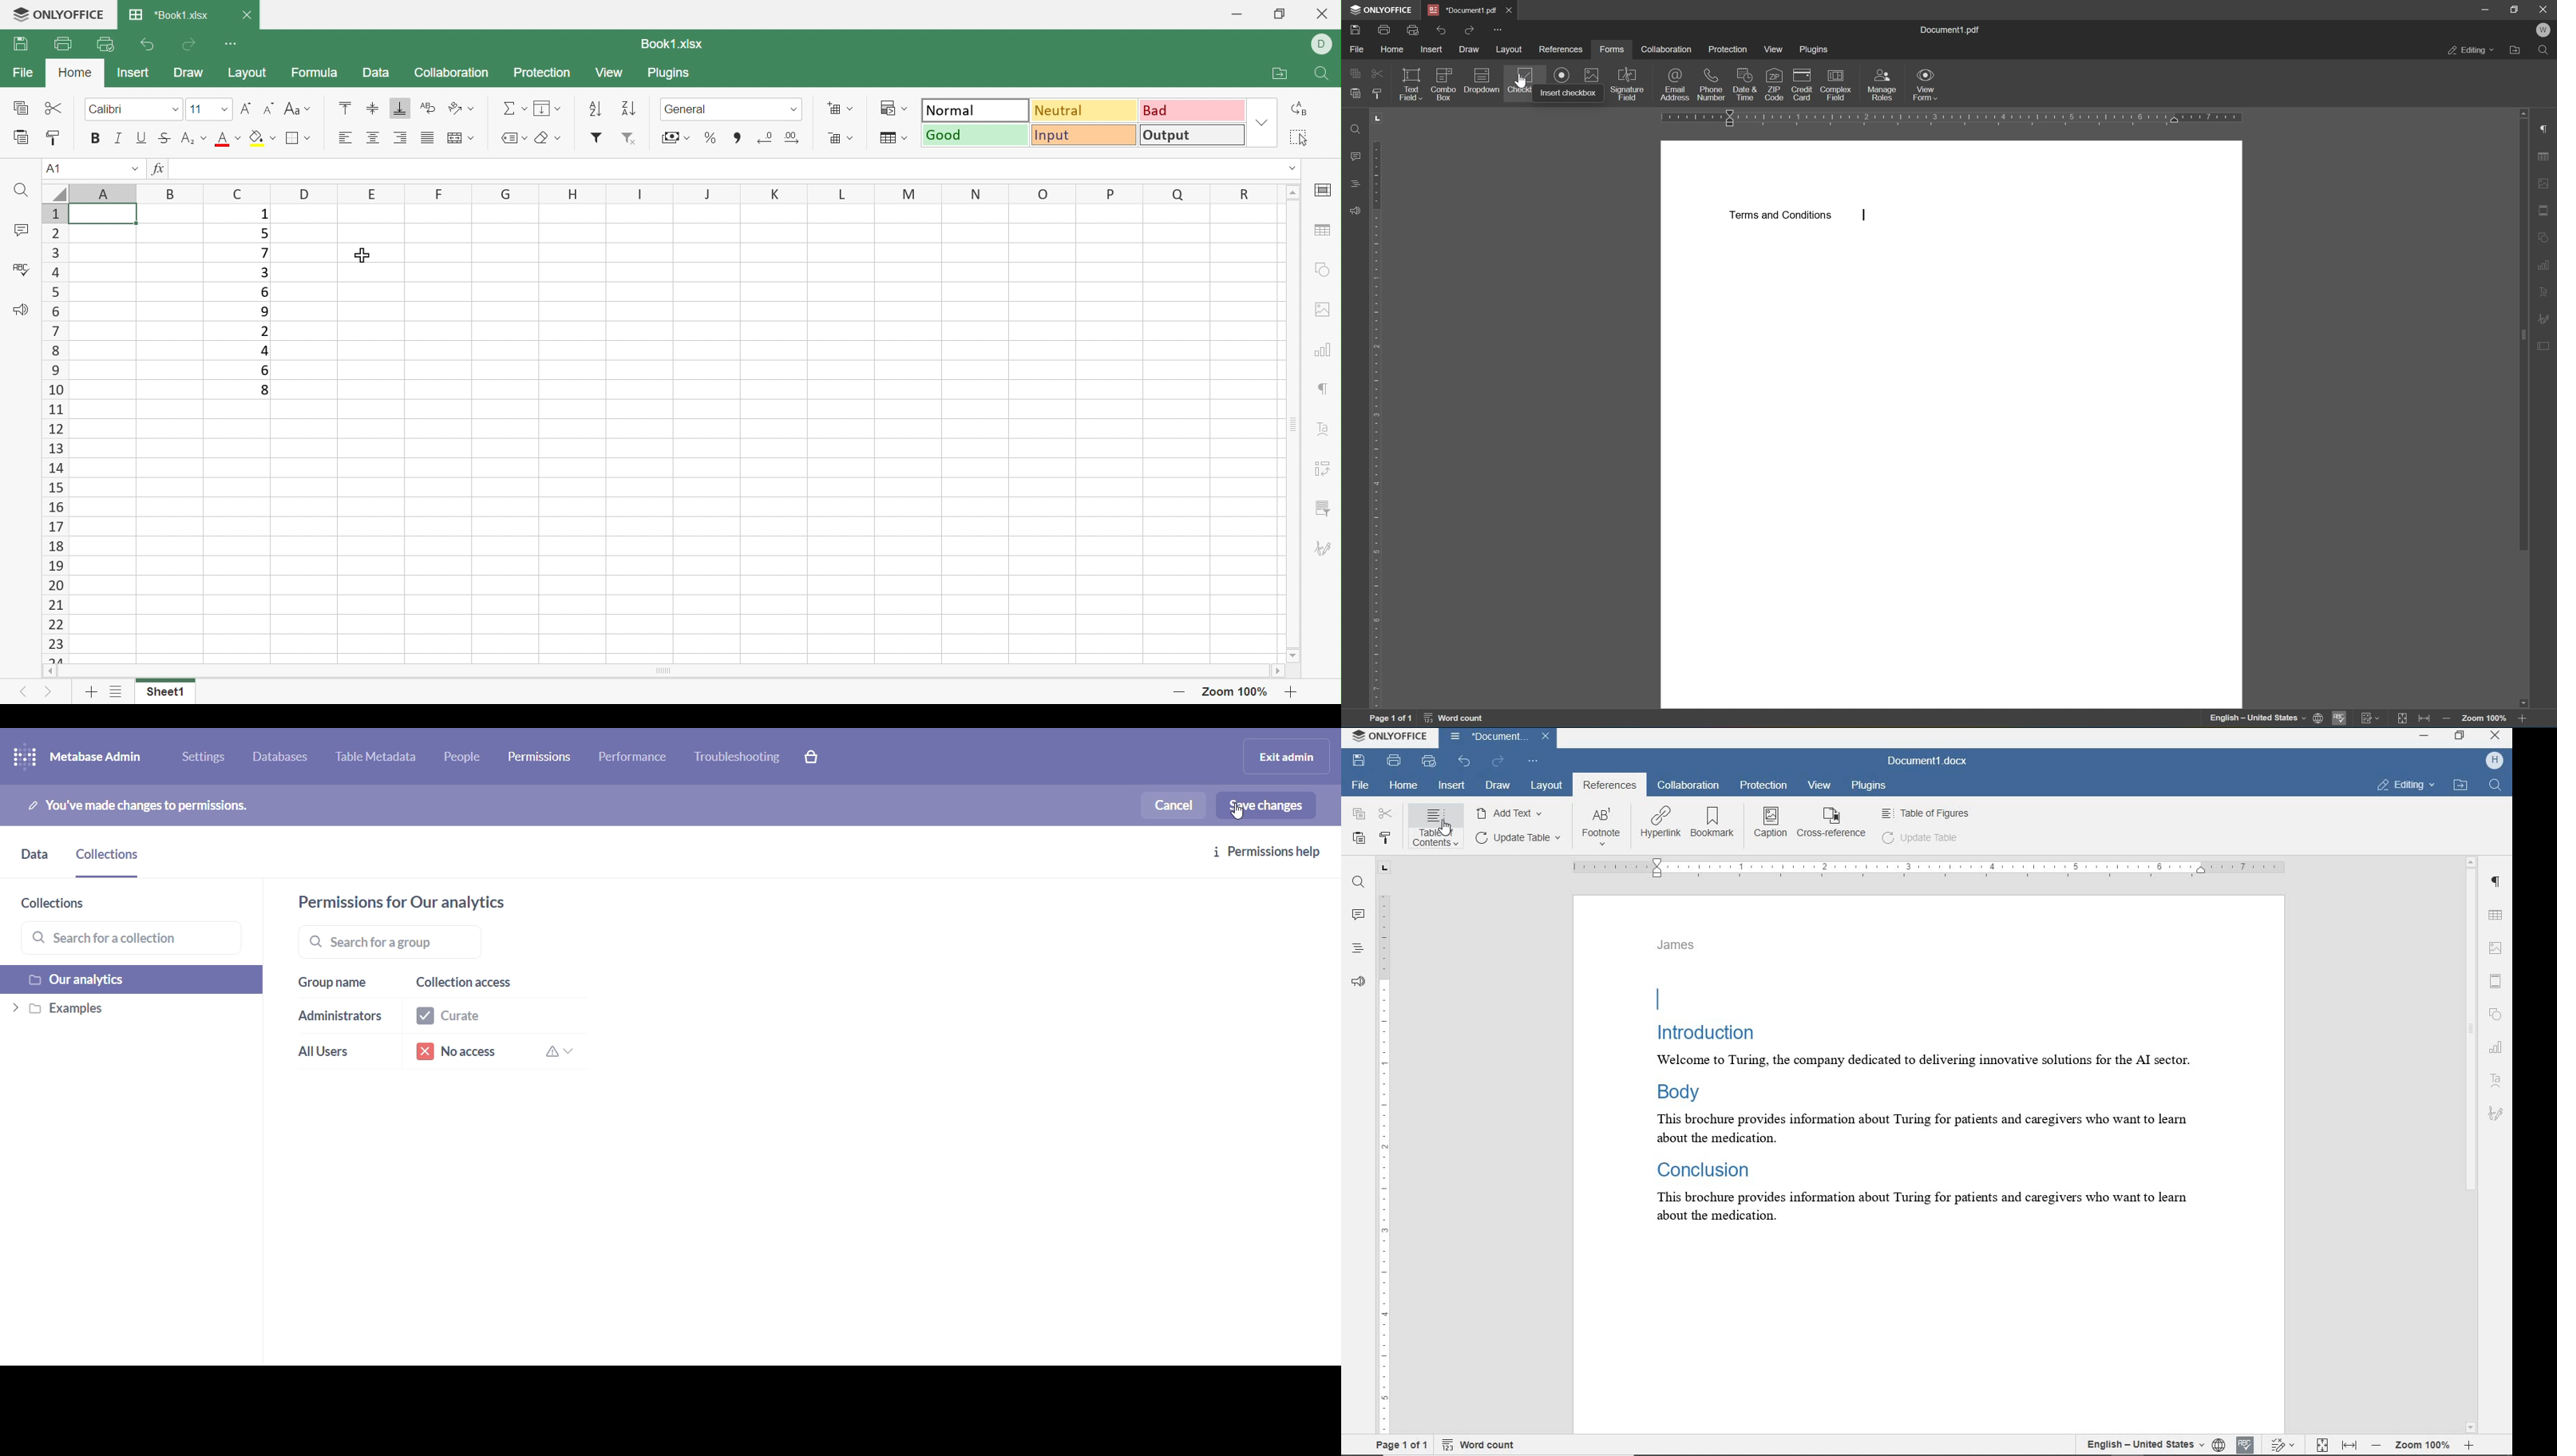 The height and width of the screenshot is (1456, 2576). I want to click on DELL, so click(1322, 43).